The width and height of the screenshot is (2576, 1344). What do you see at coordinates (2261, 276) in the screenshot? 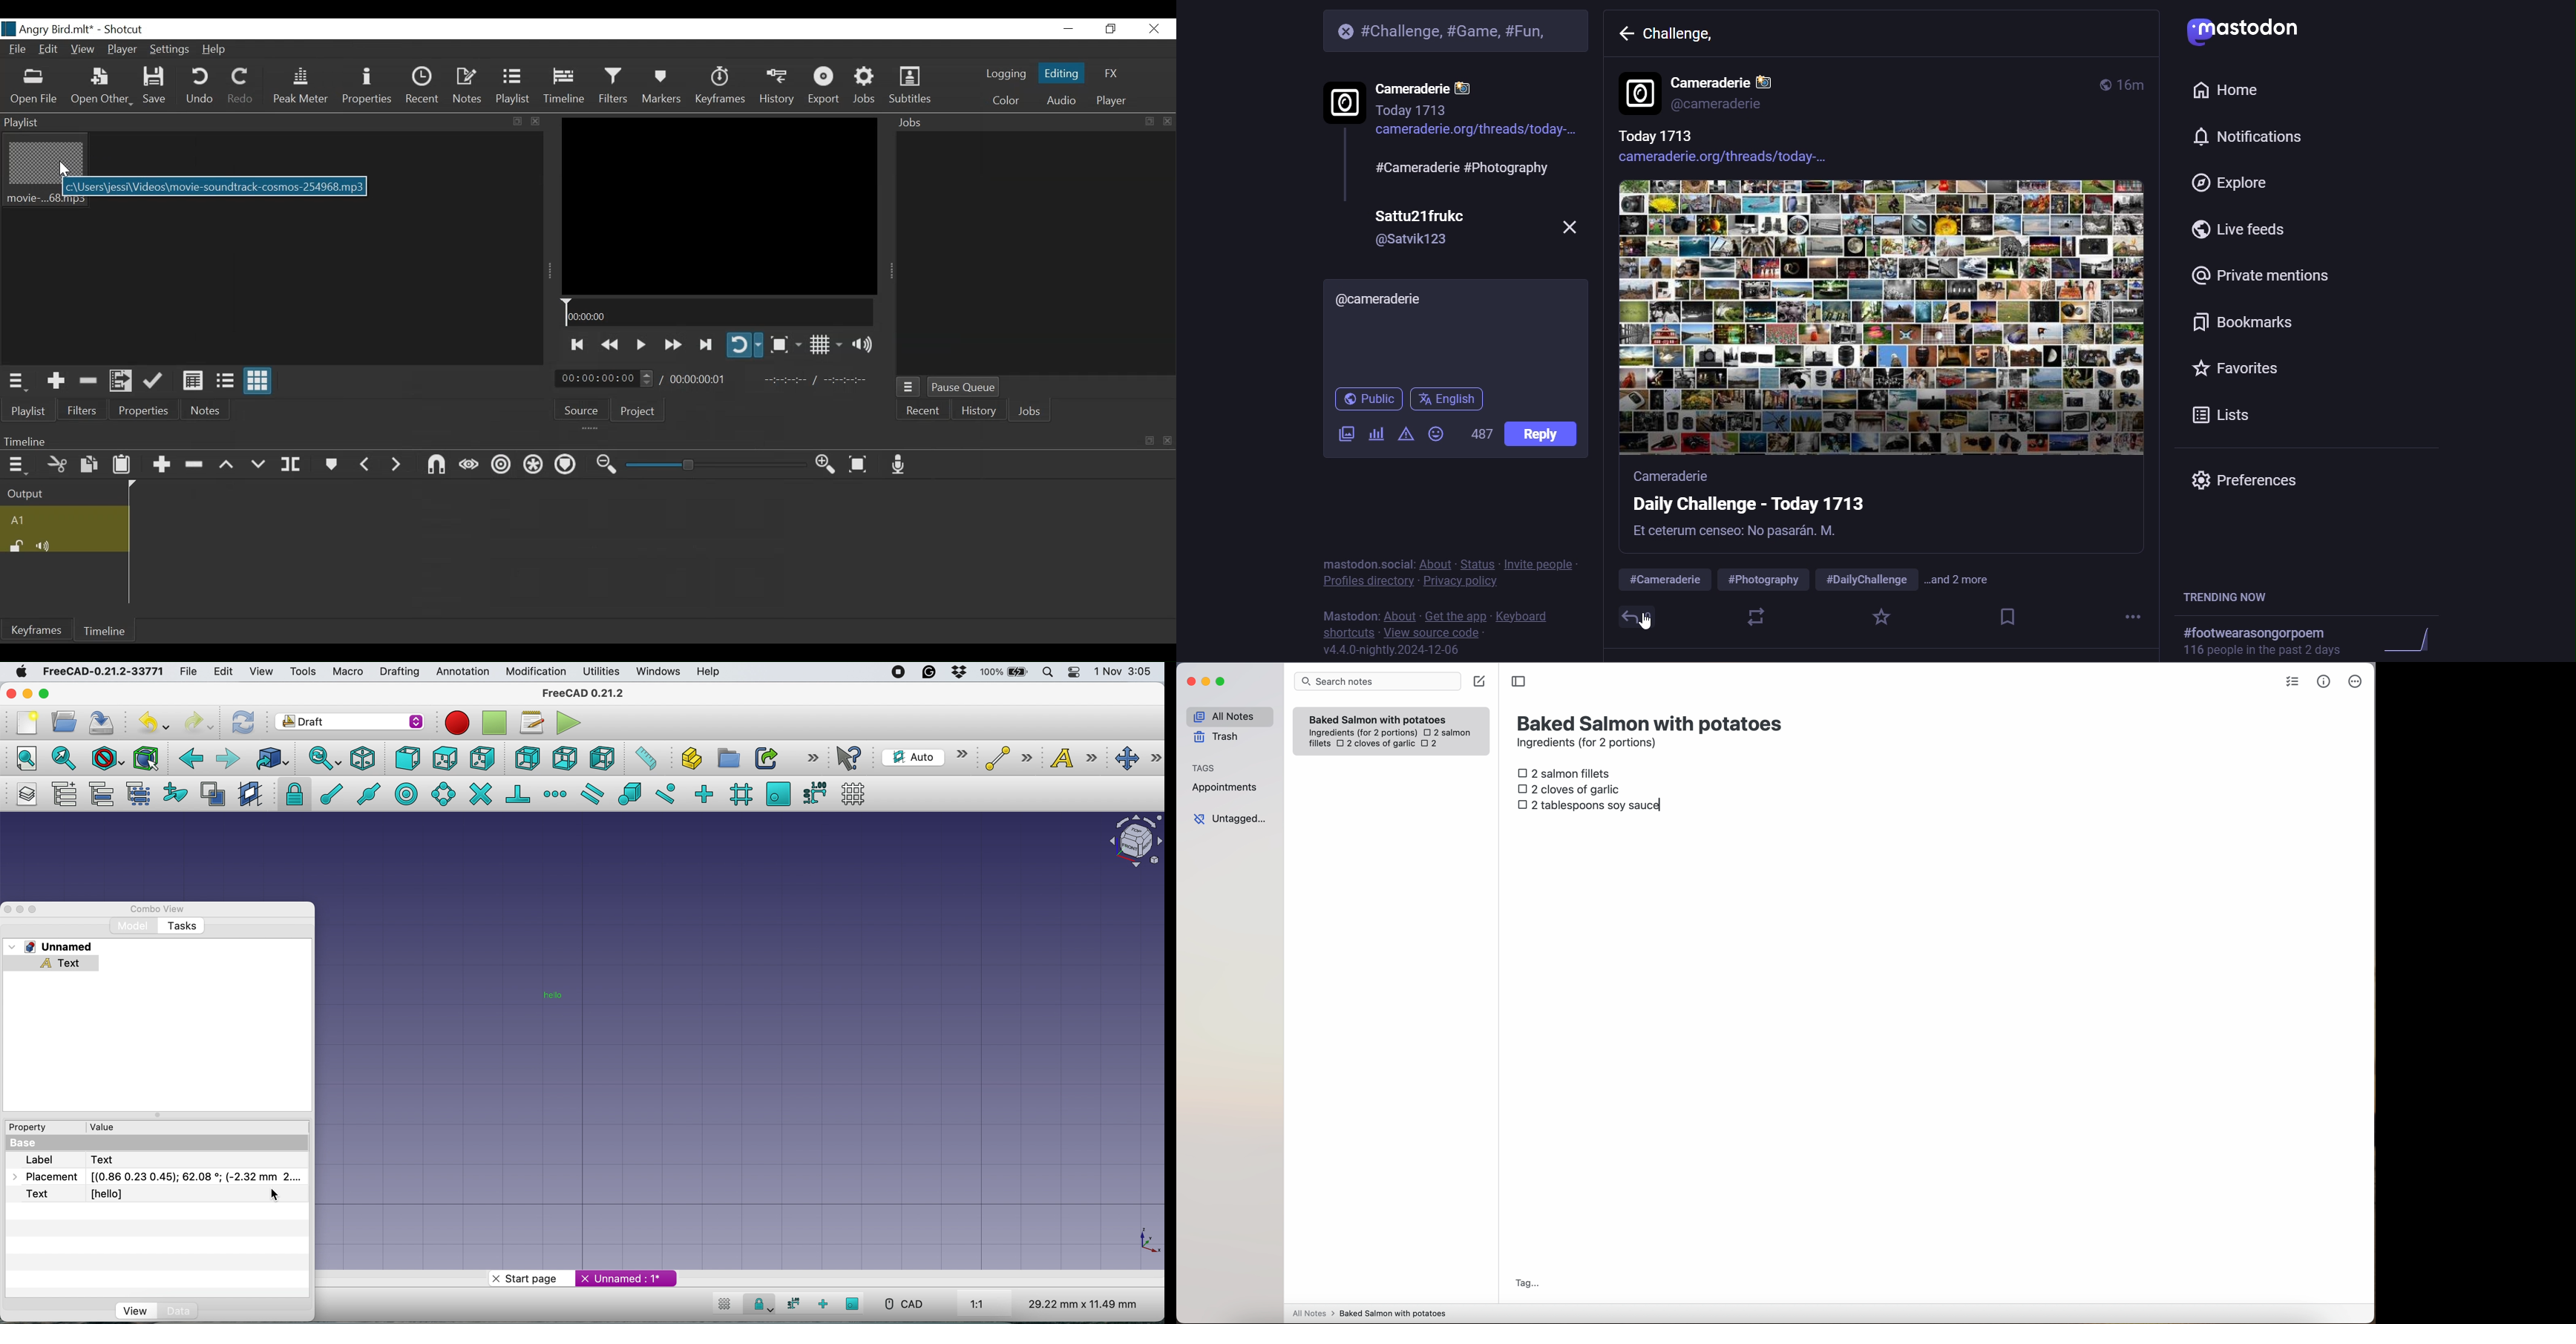
I see `private mention` at bounding box center [2261, 276].